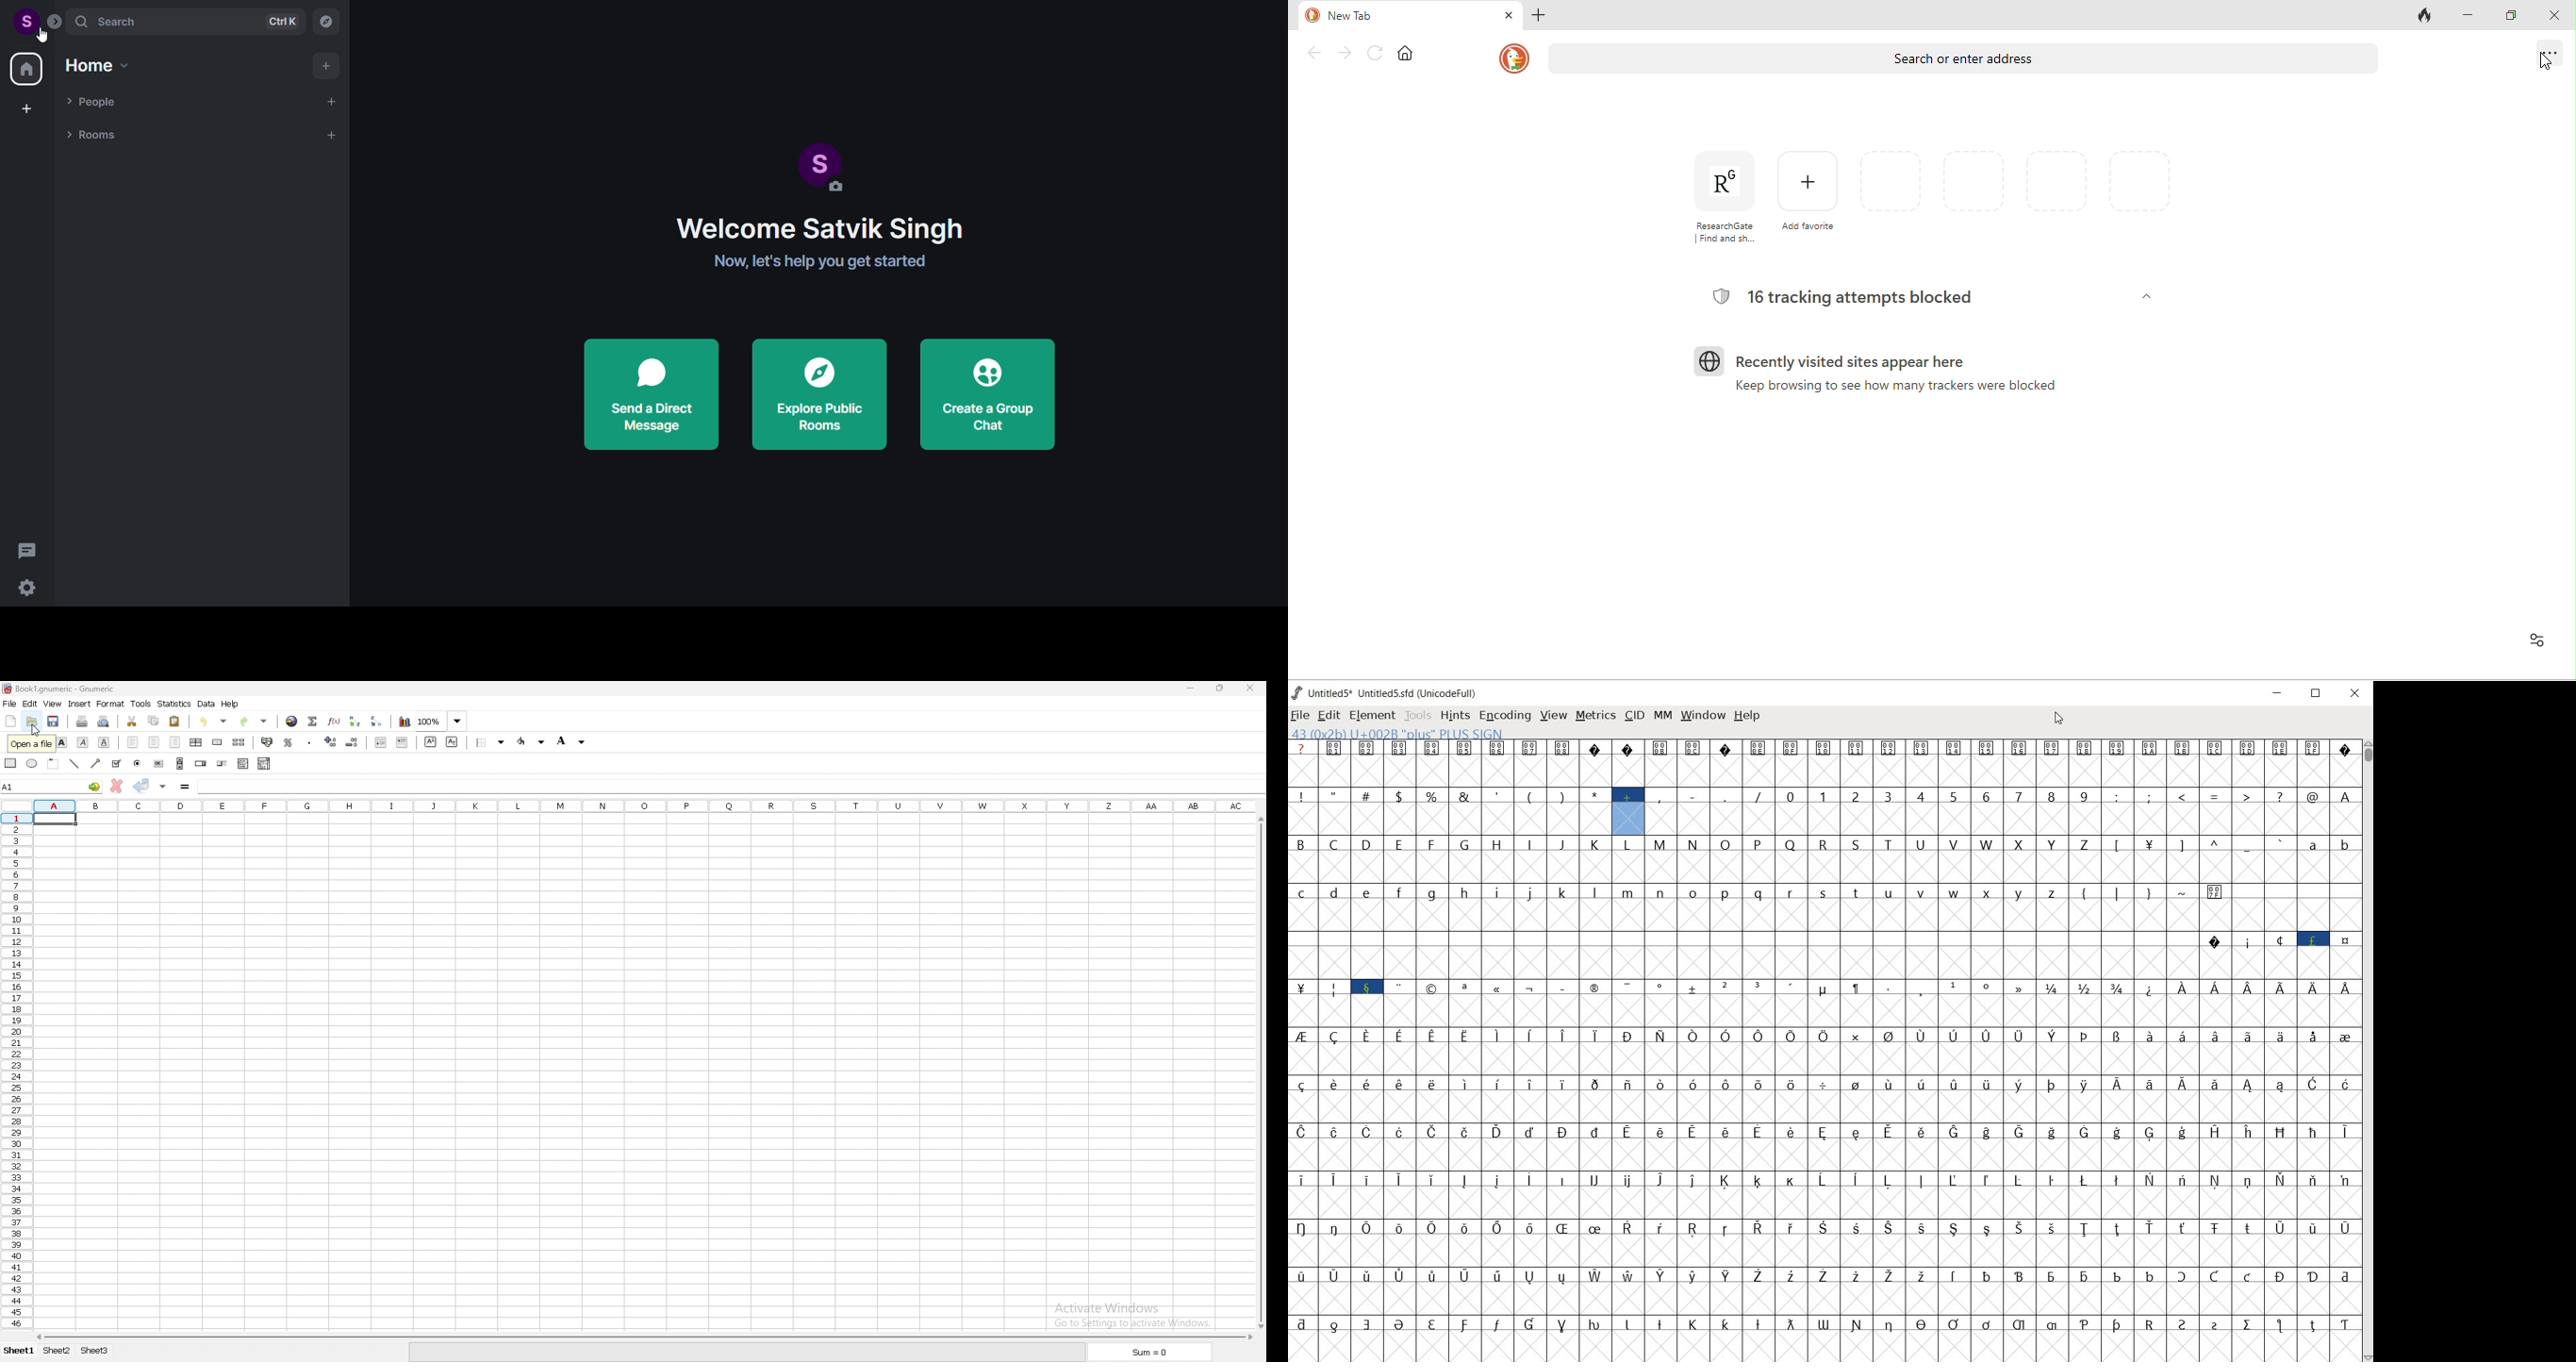 This screenshot has width=2576, height=1372. What do you see at coordinates (1191, 688) in the screenshot?
I see `minimize` at bounding box center [1191, 688].